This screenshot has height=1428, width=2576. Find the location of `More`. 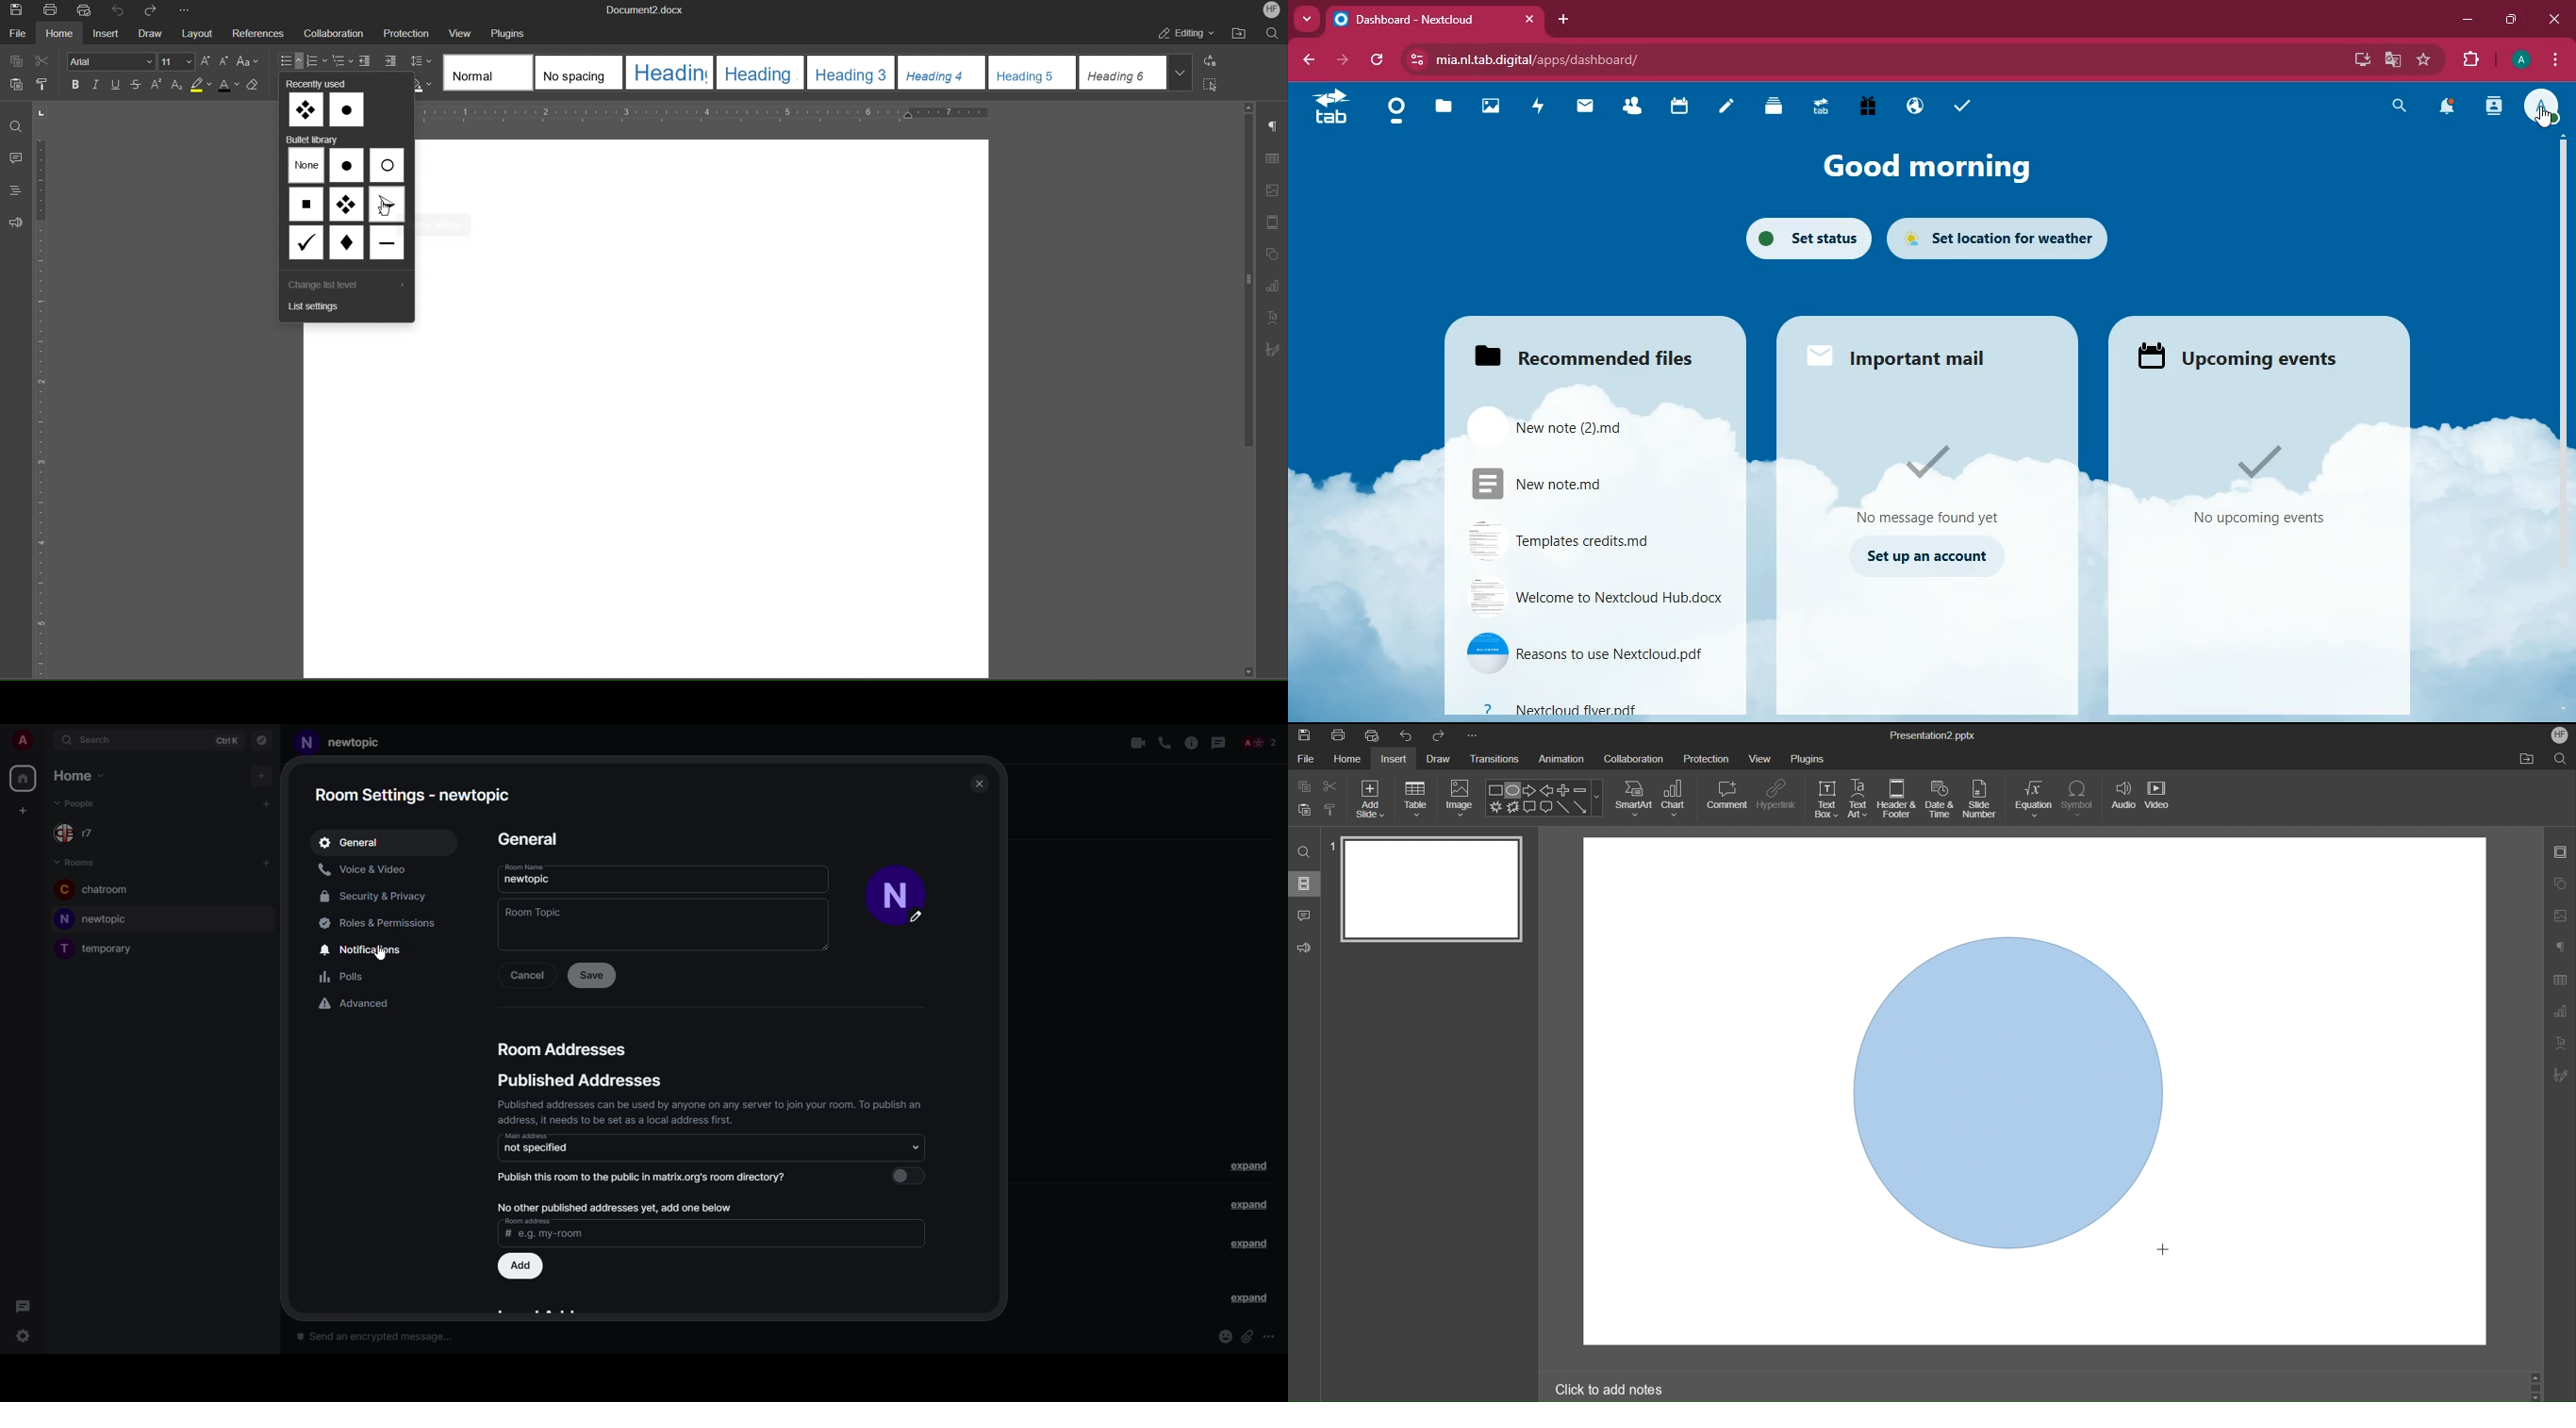

More is located at coordinates (1472, 736).